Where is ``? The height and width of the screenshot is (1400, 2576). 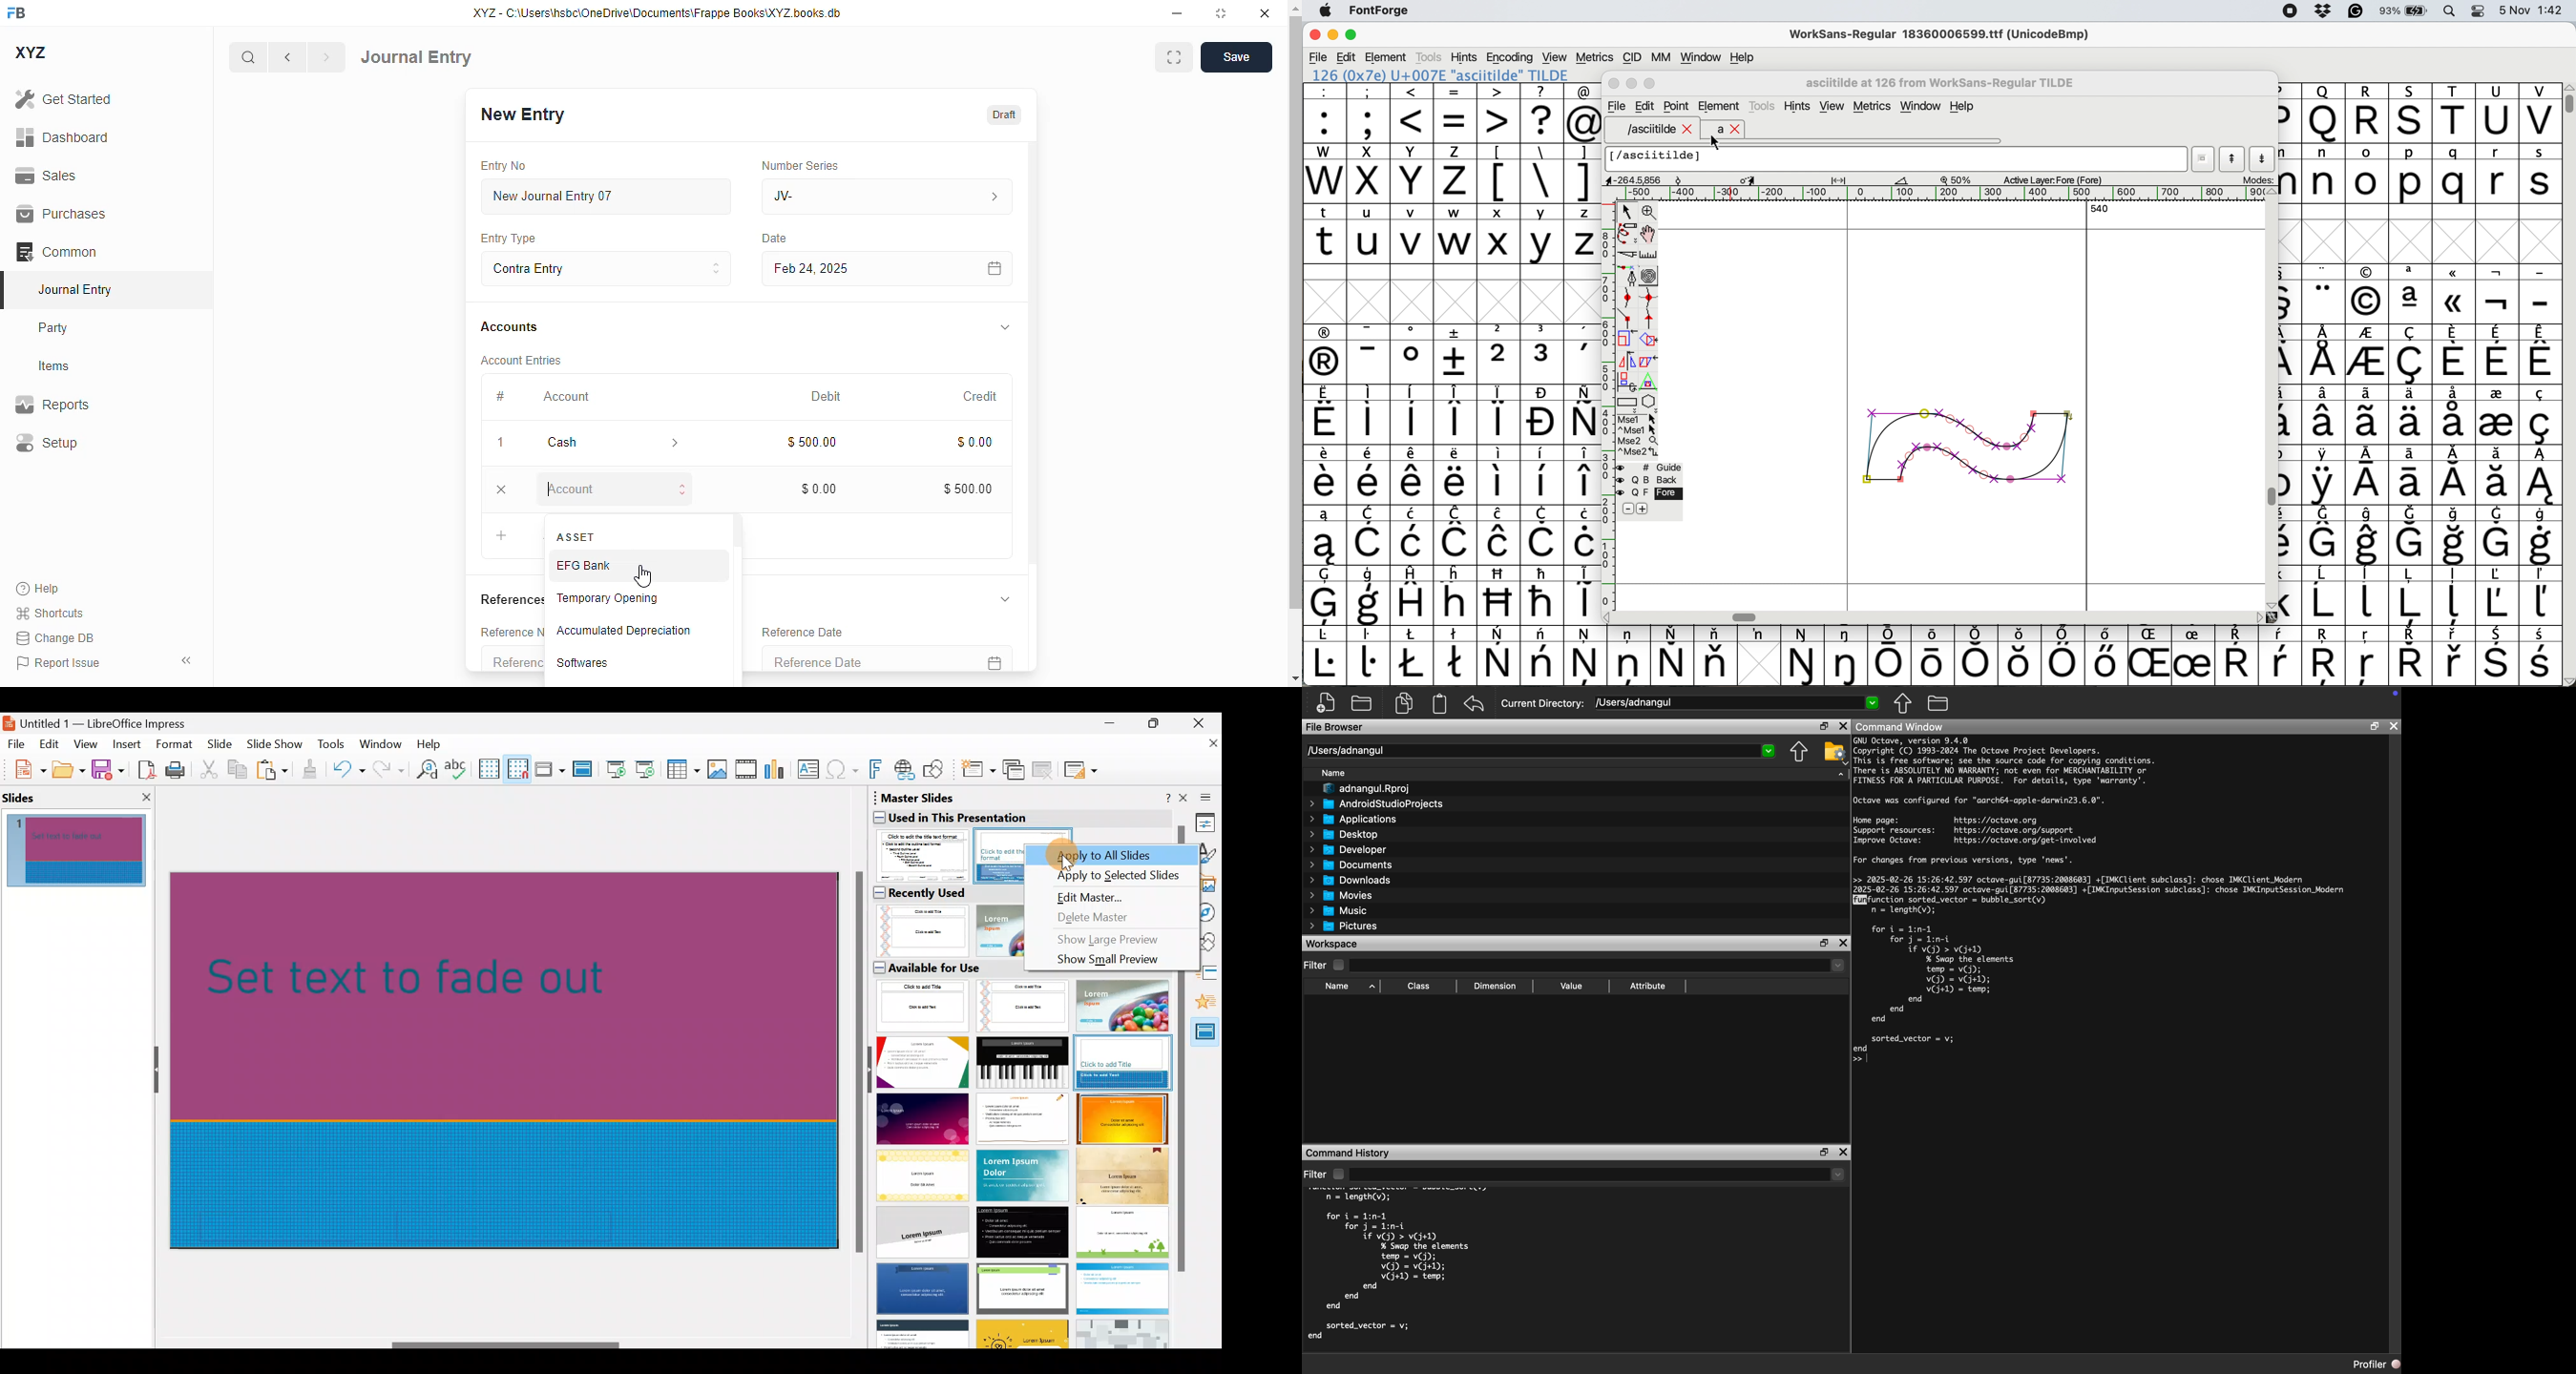  is located at coordinates (2455, 293).